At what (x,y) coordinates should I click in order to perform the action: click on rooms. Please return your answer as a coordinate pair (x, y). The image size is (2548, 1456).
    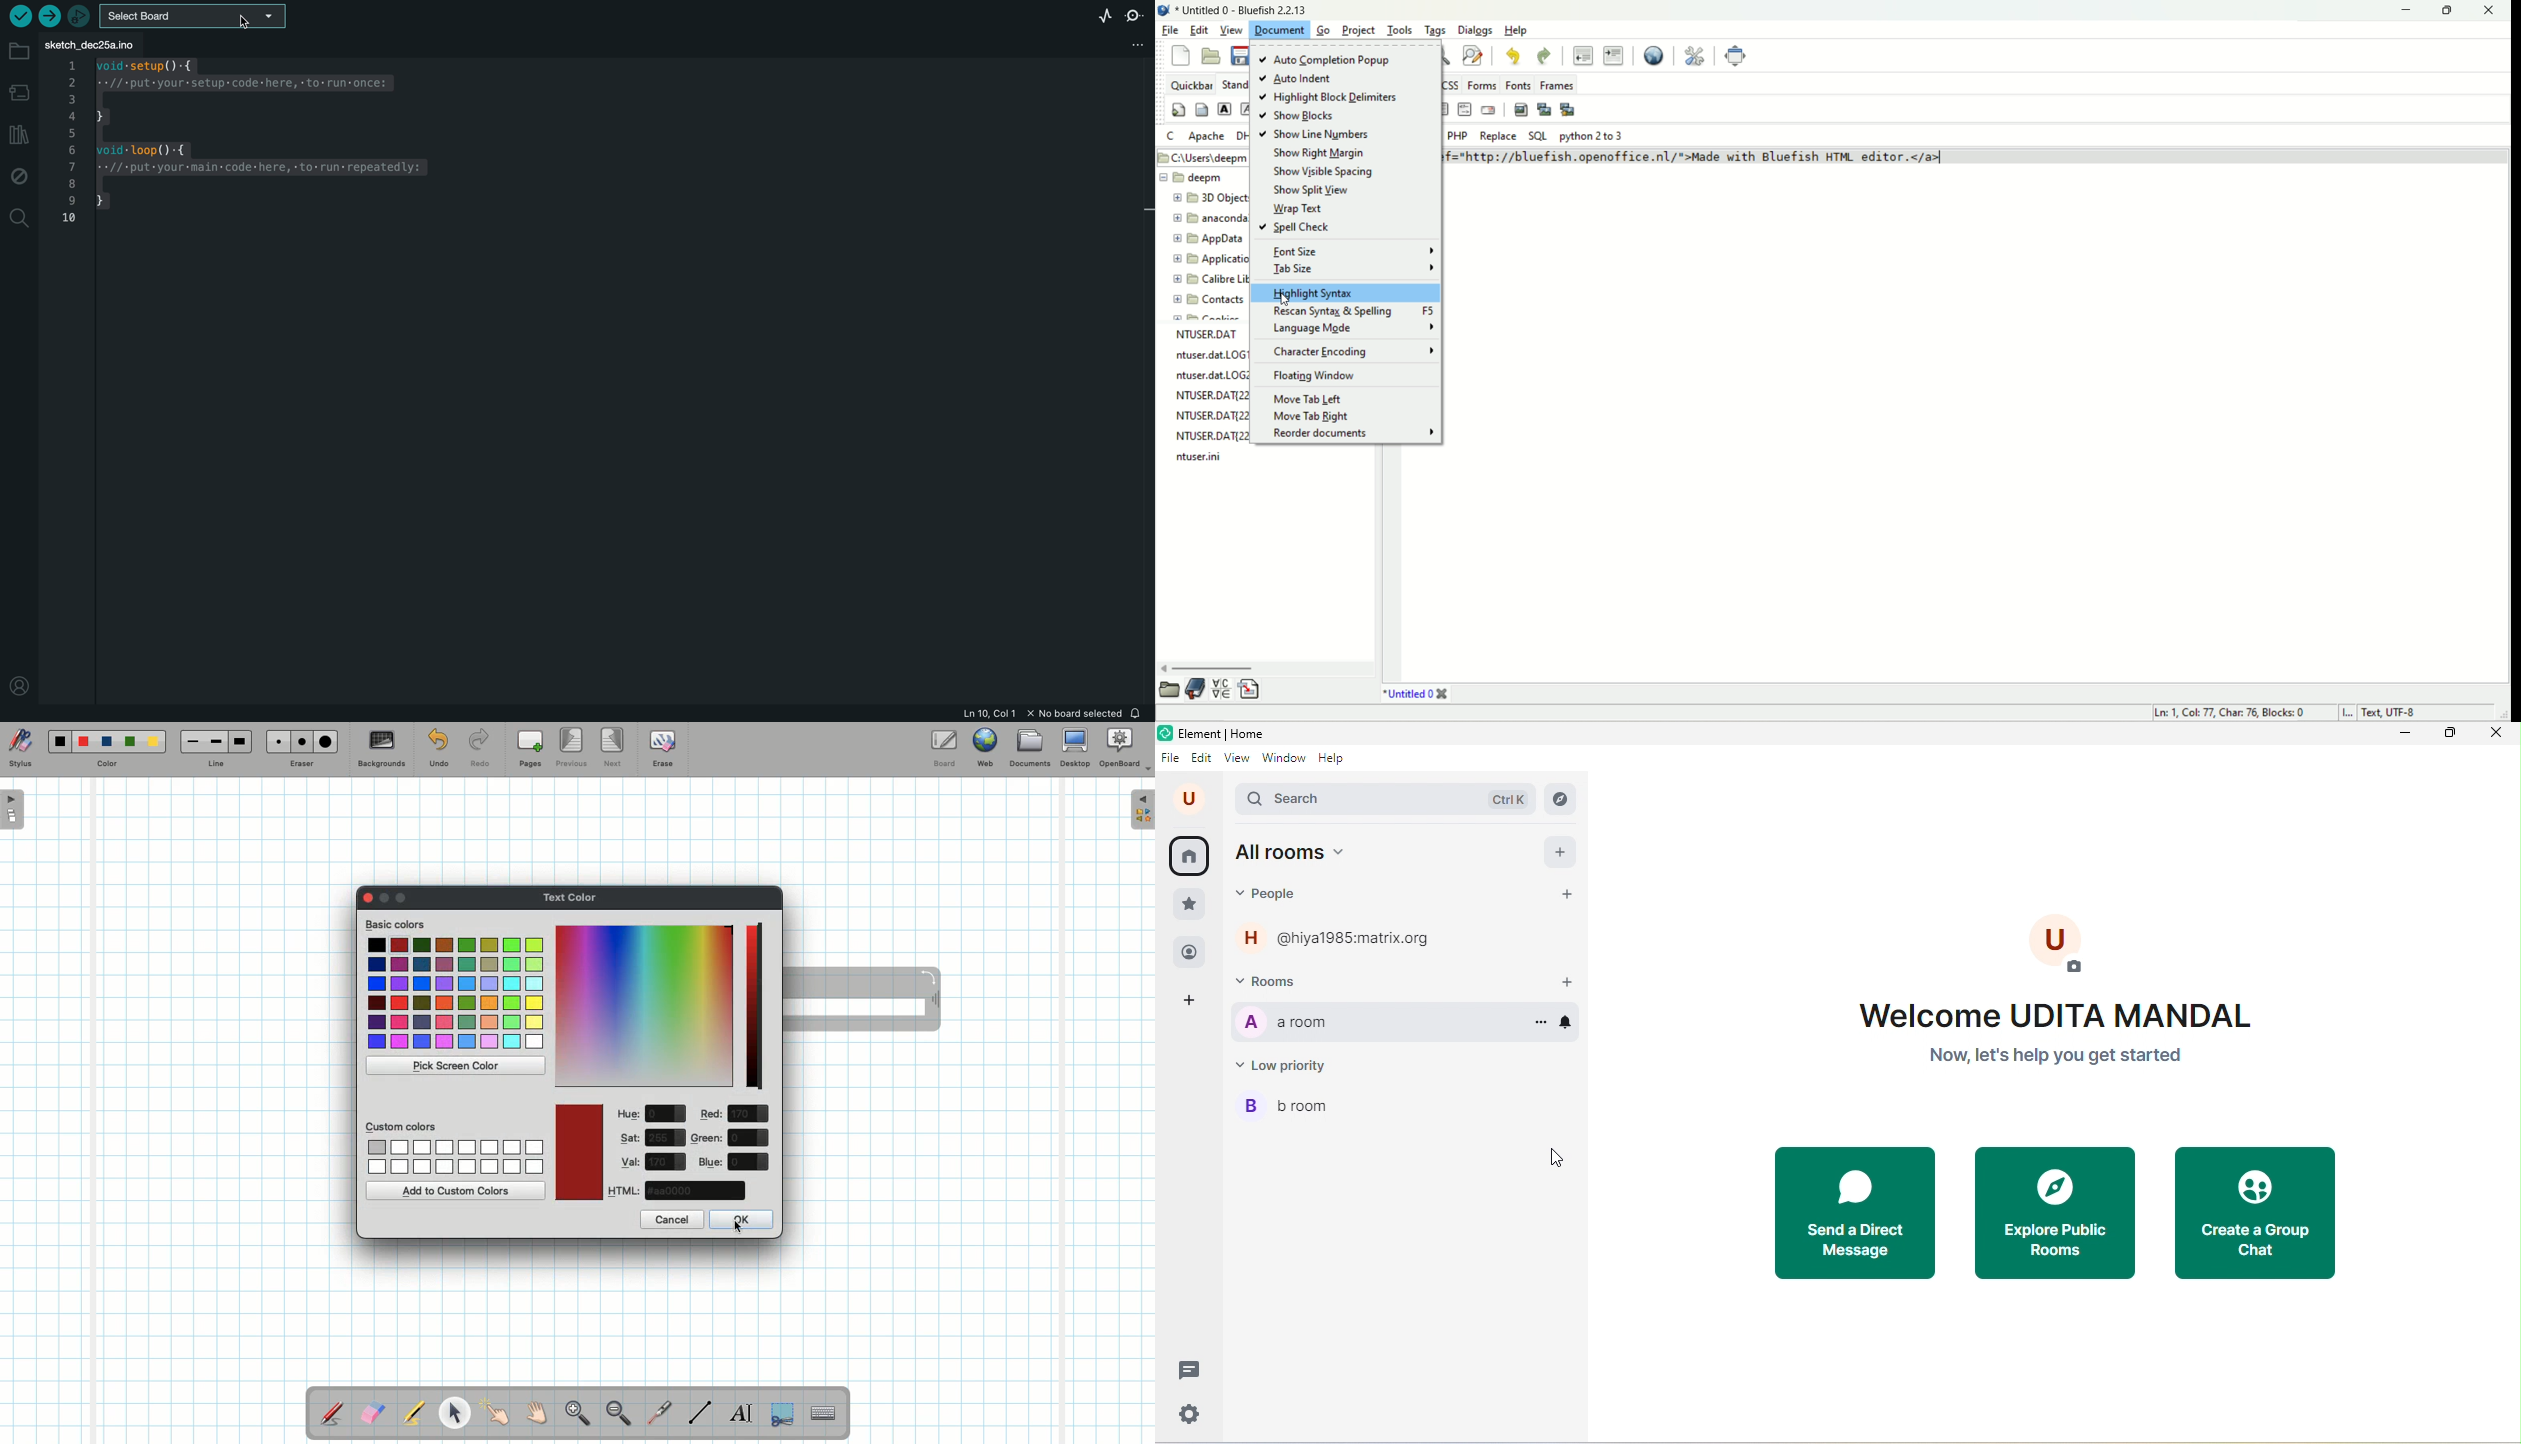
    Looking at the image, I should click on (1294, 980).